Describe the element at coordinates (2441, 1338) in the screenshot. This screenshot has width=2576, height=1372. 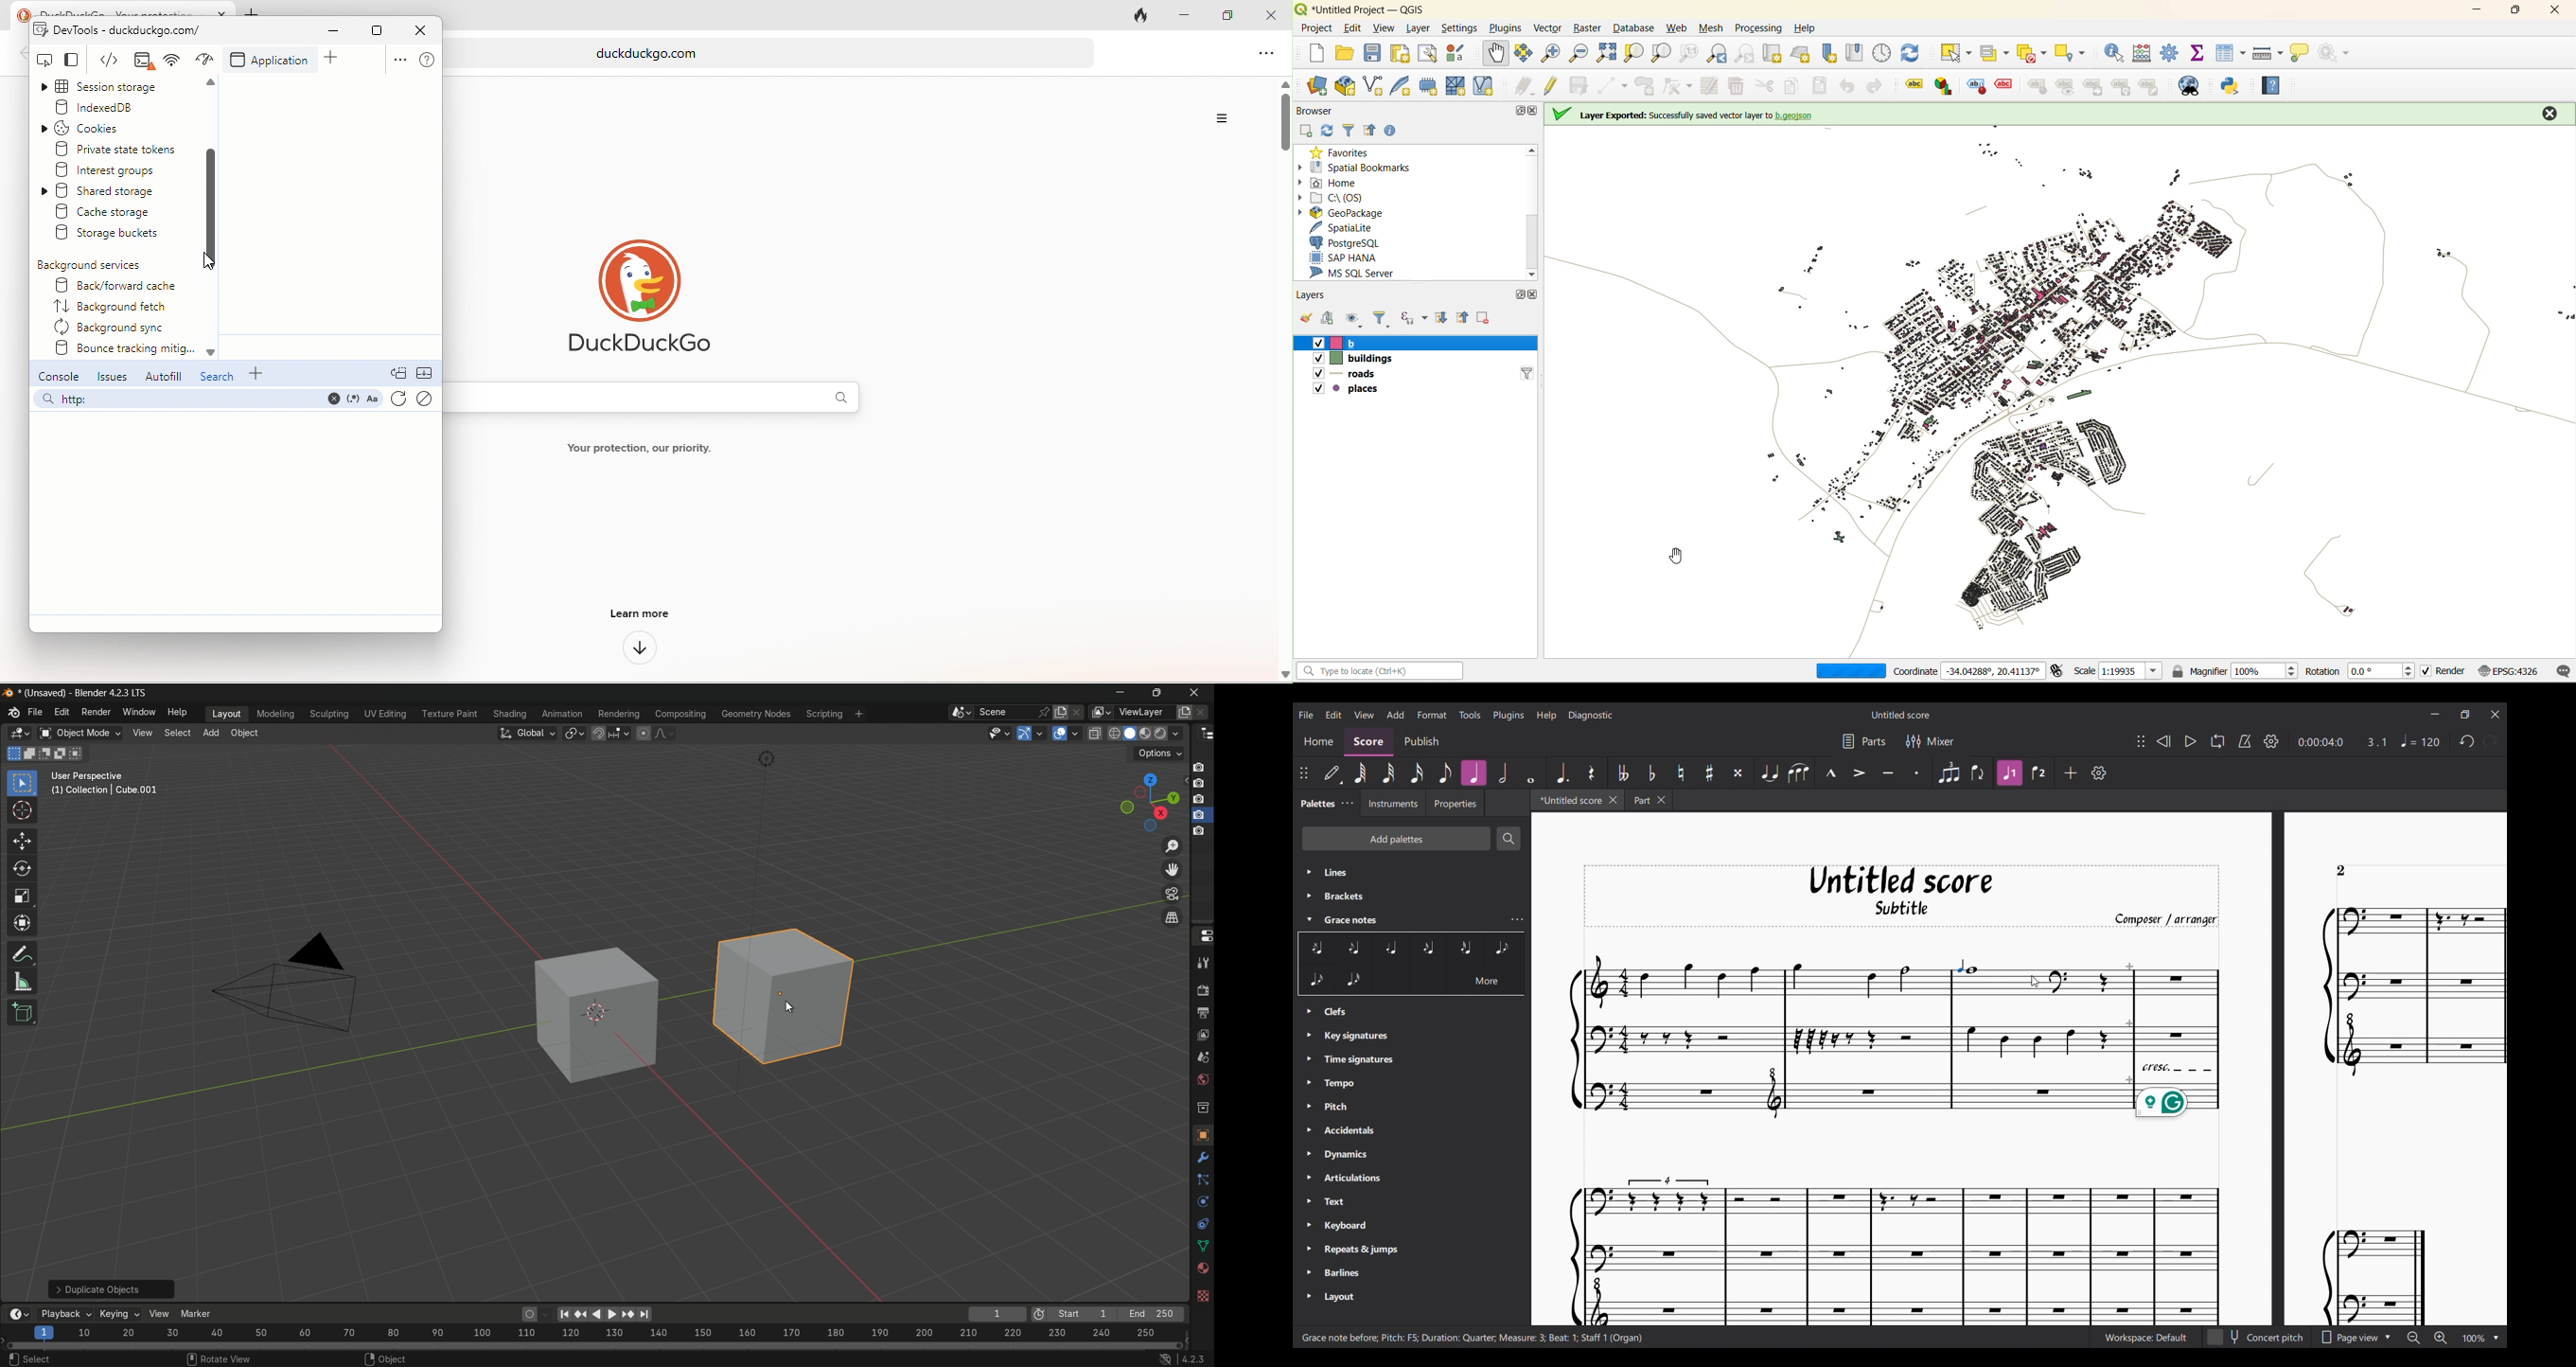
I see `Zoom in` at that location.